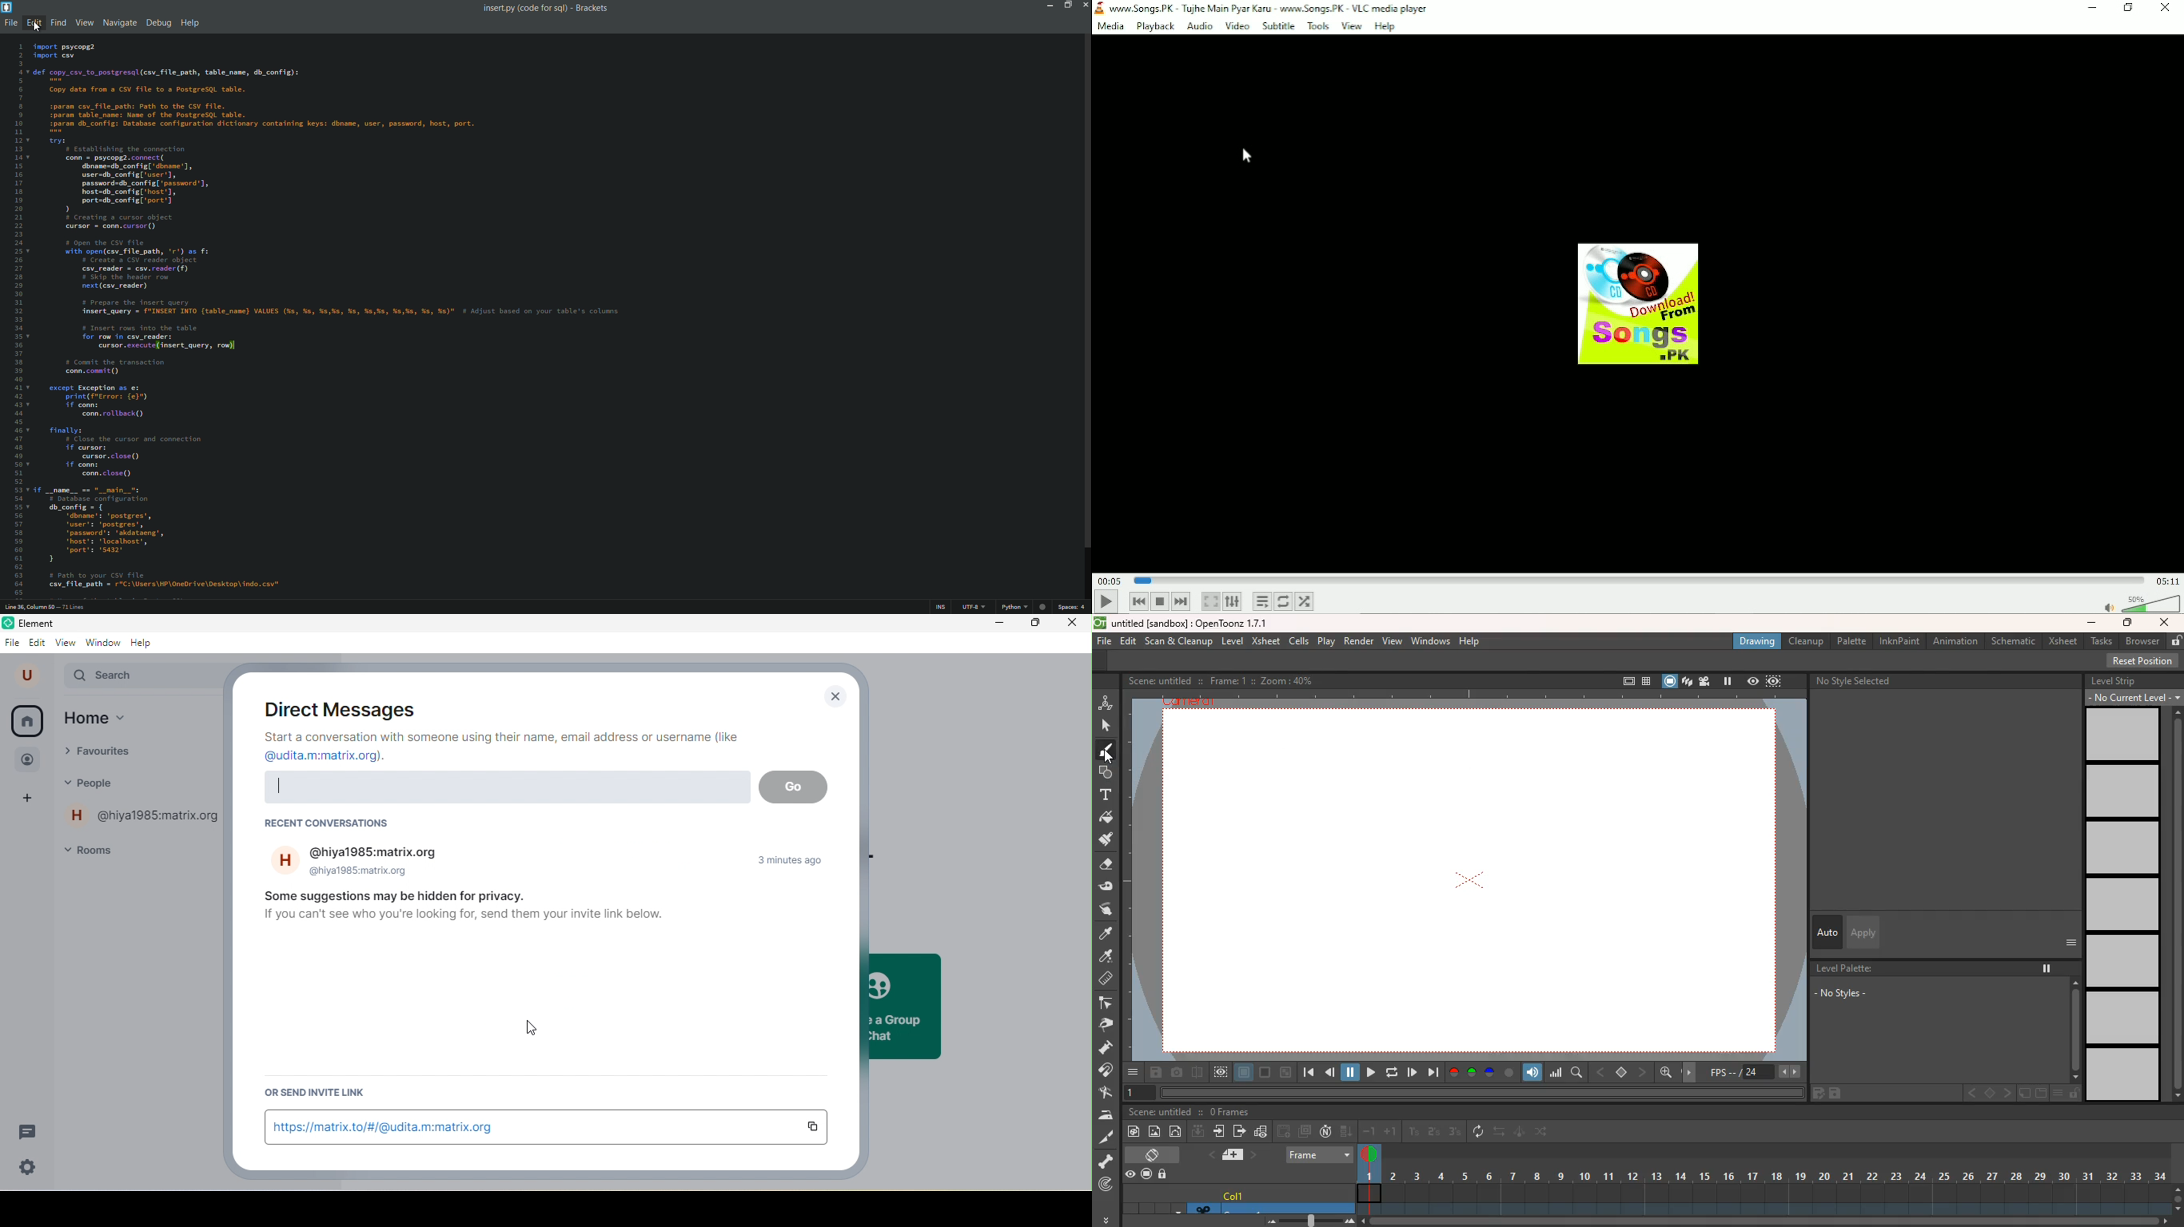 The width and height of the screenshot is (2184, 1232). What do you see at coordinates (1239, 1134) in the screenshot?
I see `forward` at bounding box center [1239, 1134].